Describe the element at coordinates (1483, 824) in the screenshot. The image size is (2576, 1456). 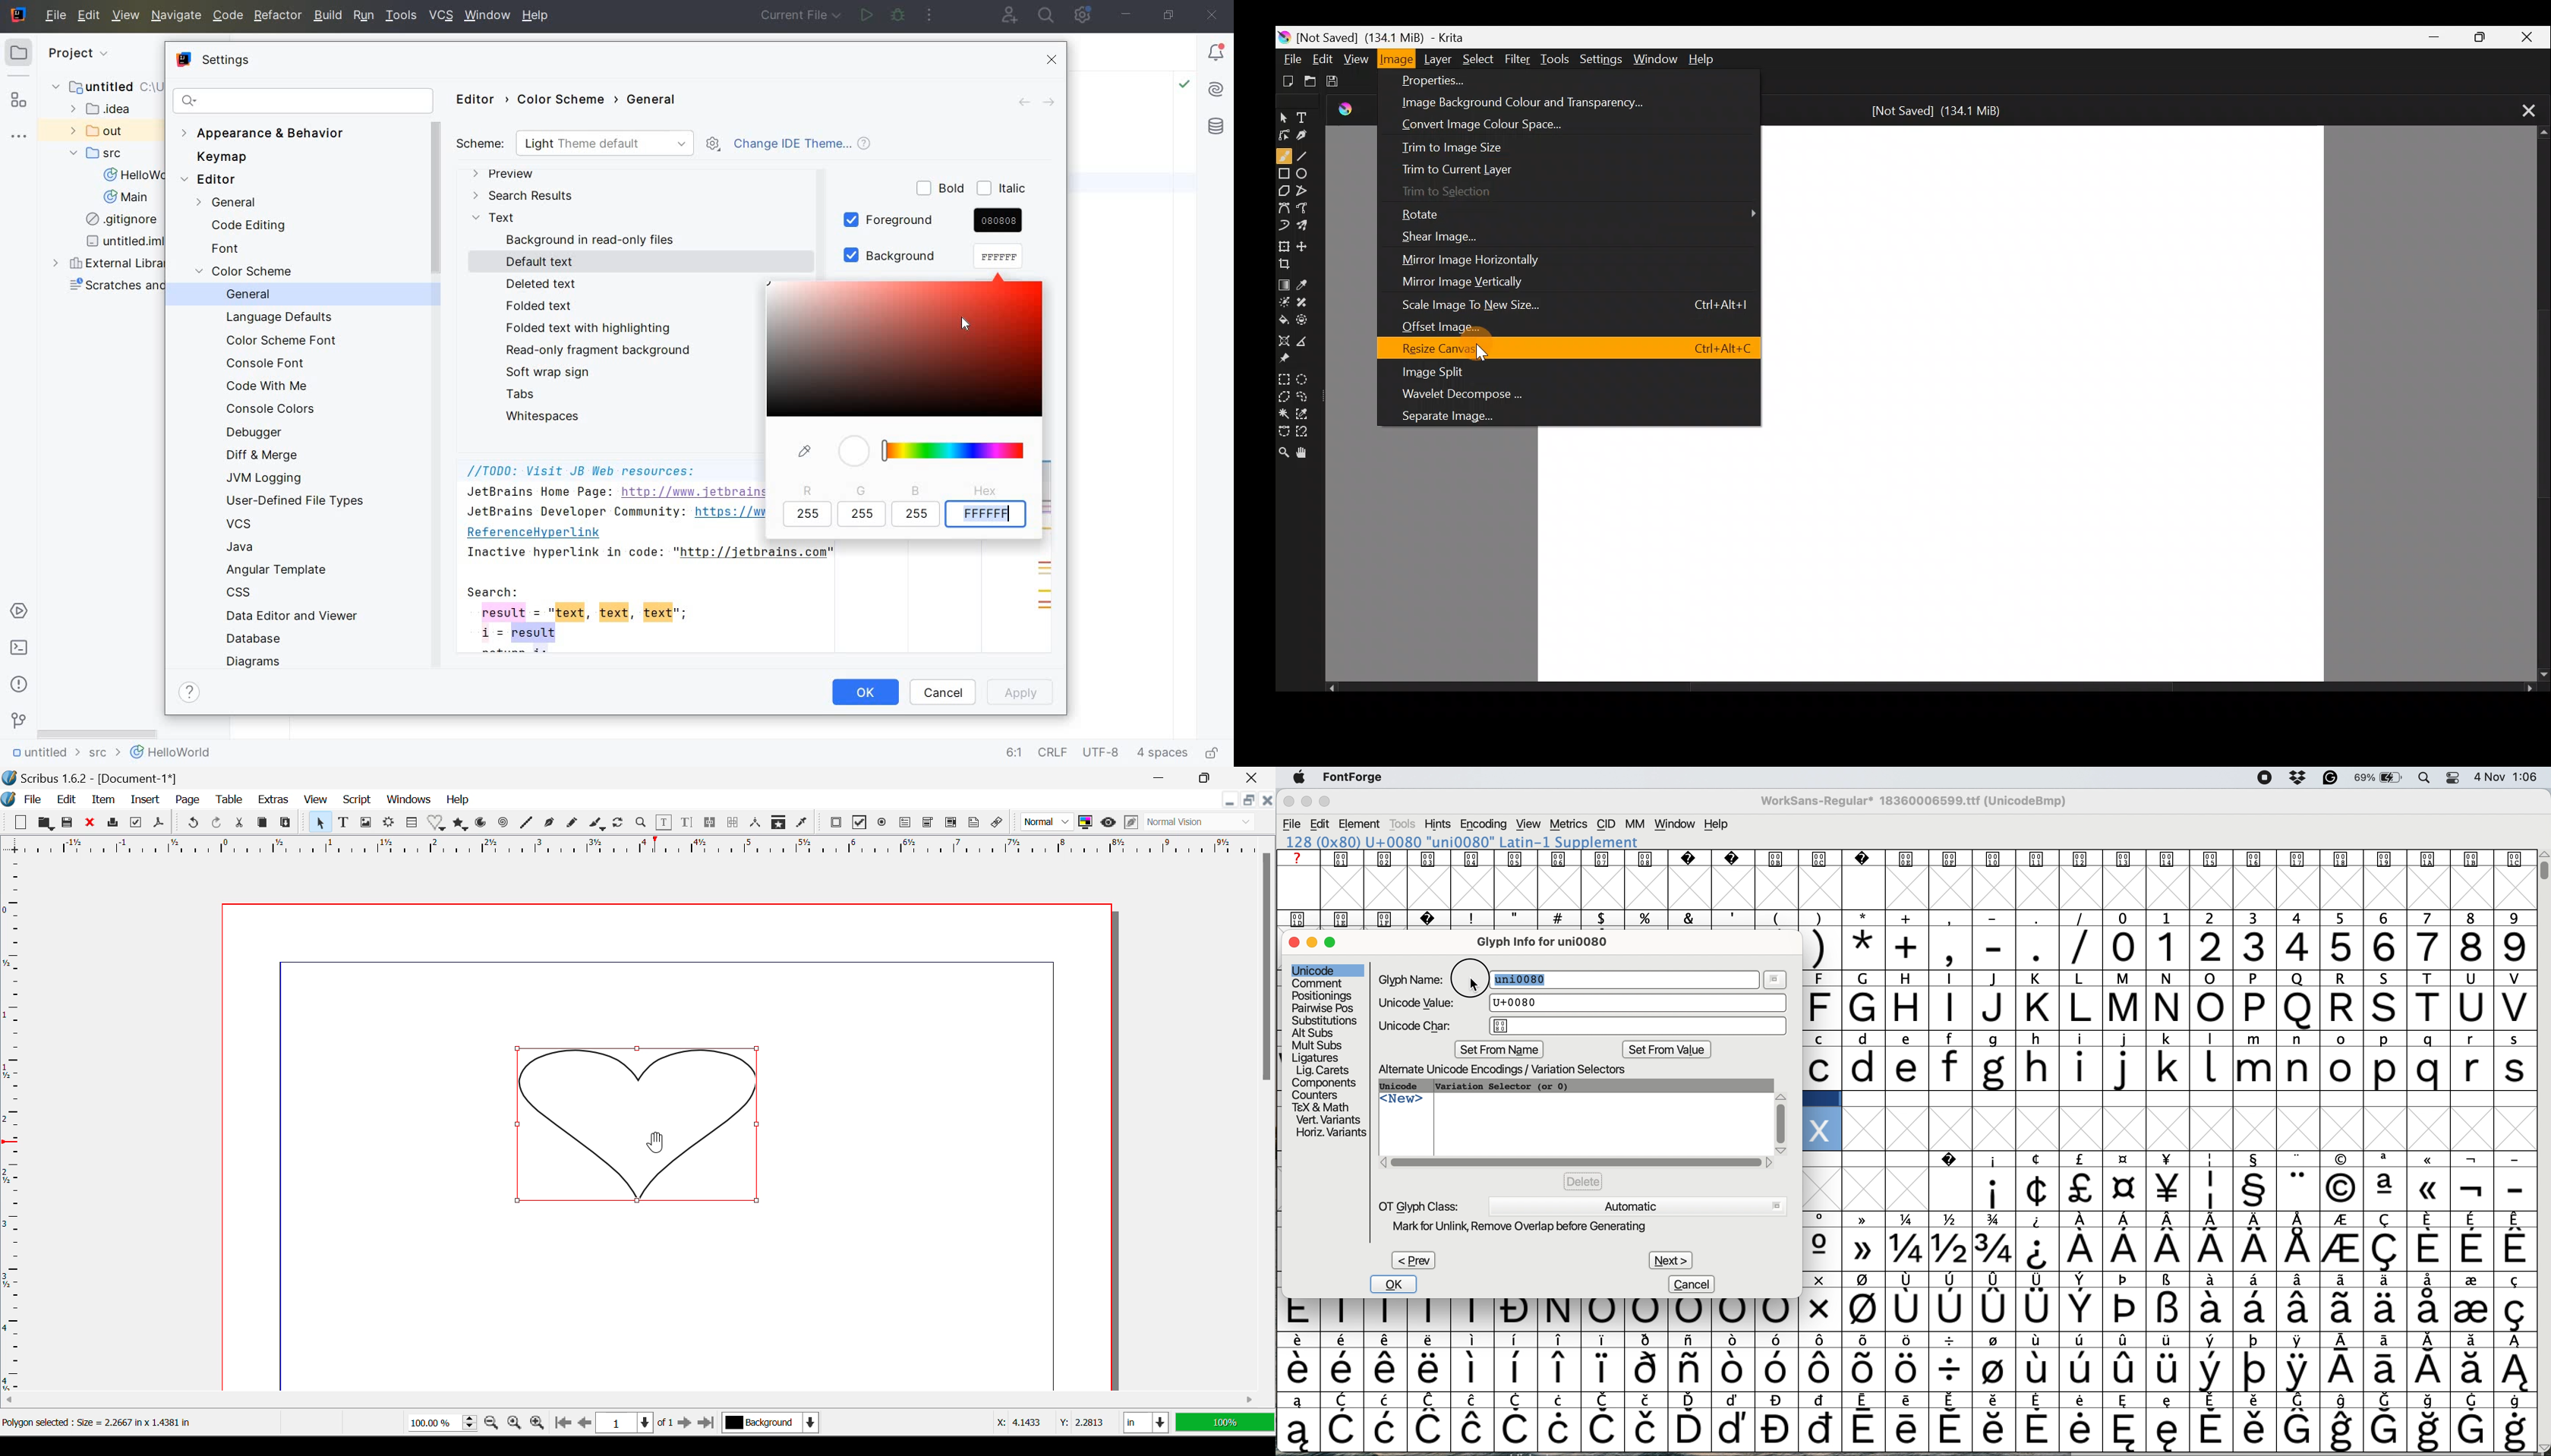
I see `encoding` at that location.